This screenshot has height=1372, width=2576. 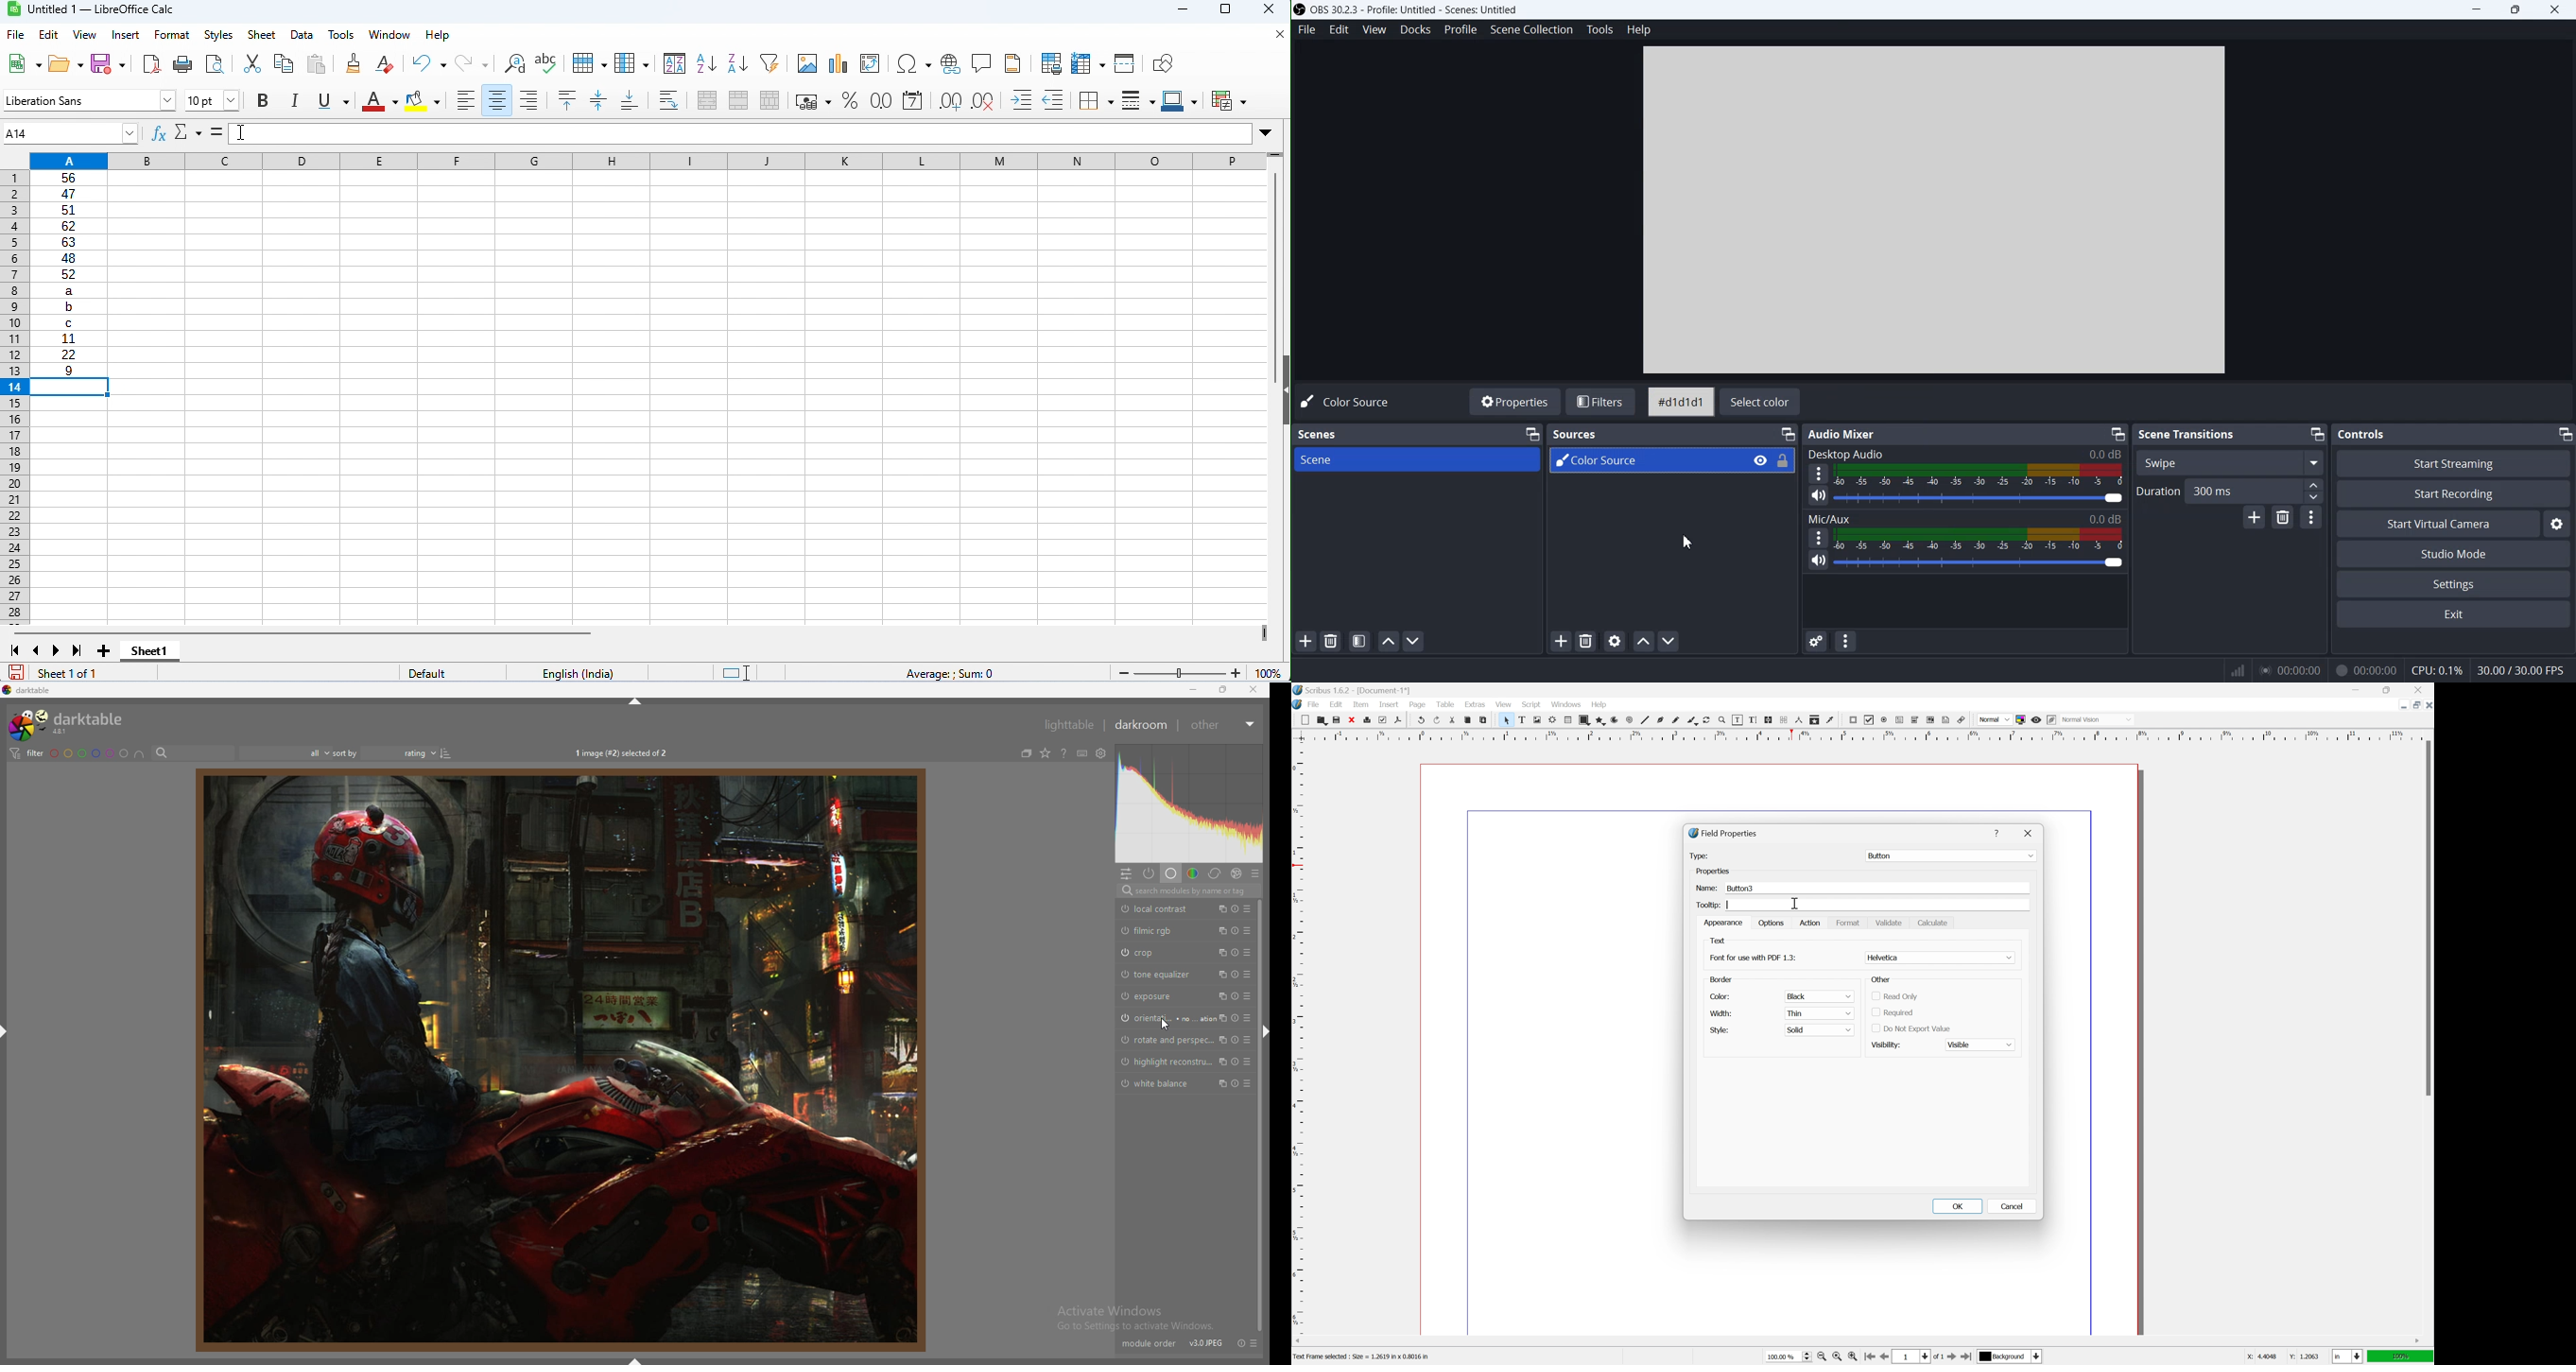 What do you see at coordinates (1816, 720) in the screenshot?
I see `copy item properties` at bounding box center [1816, 720].